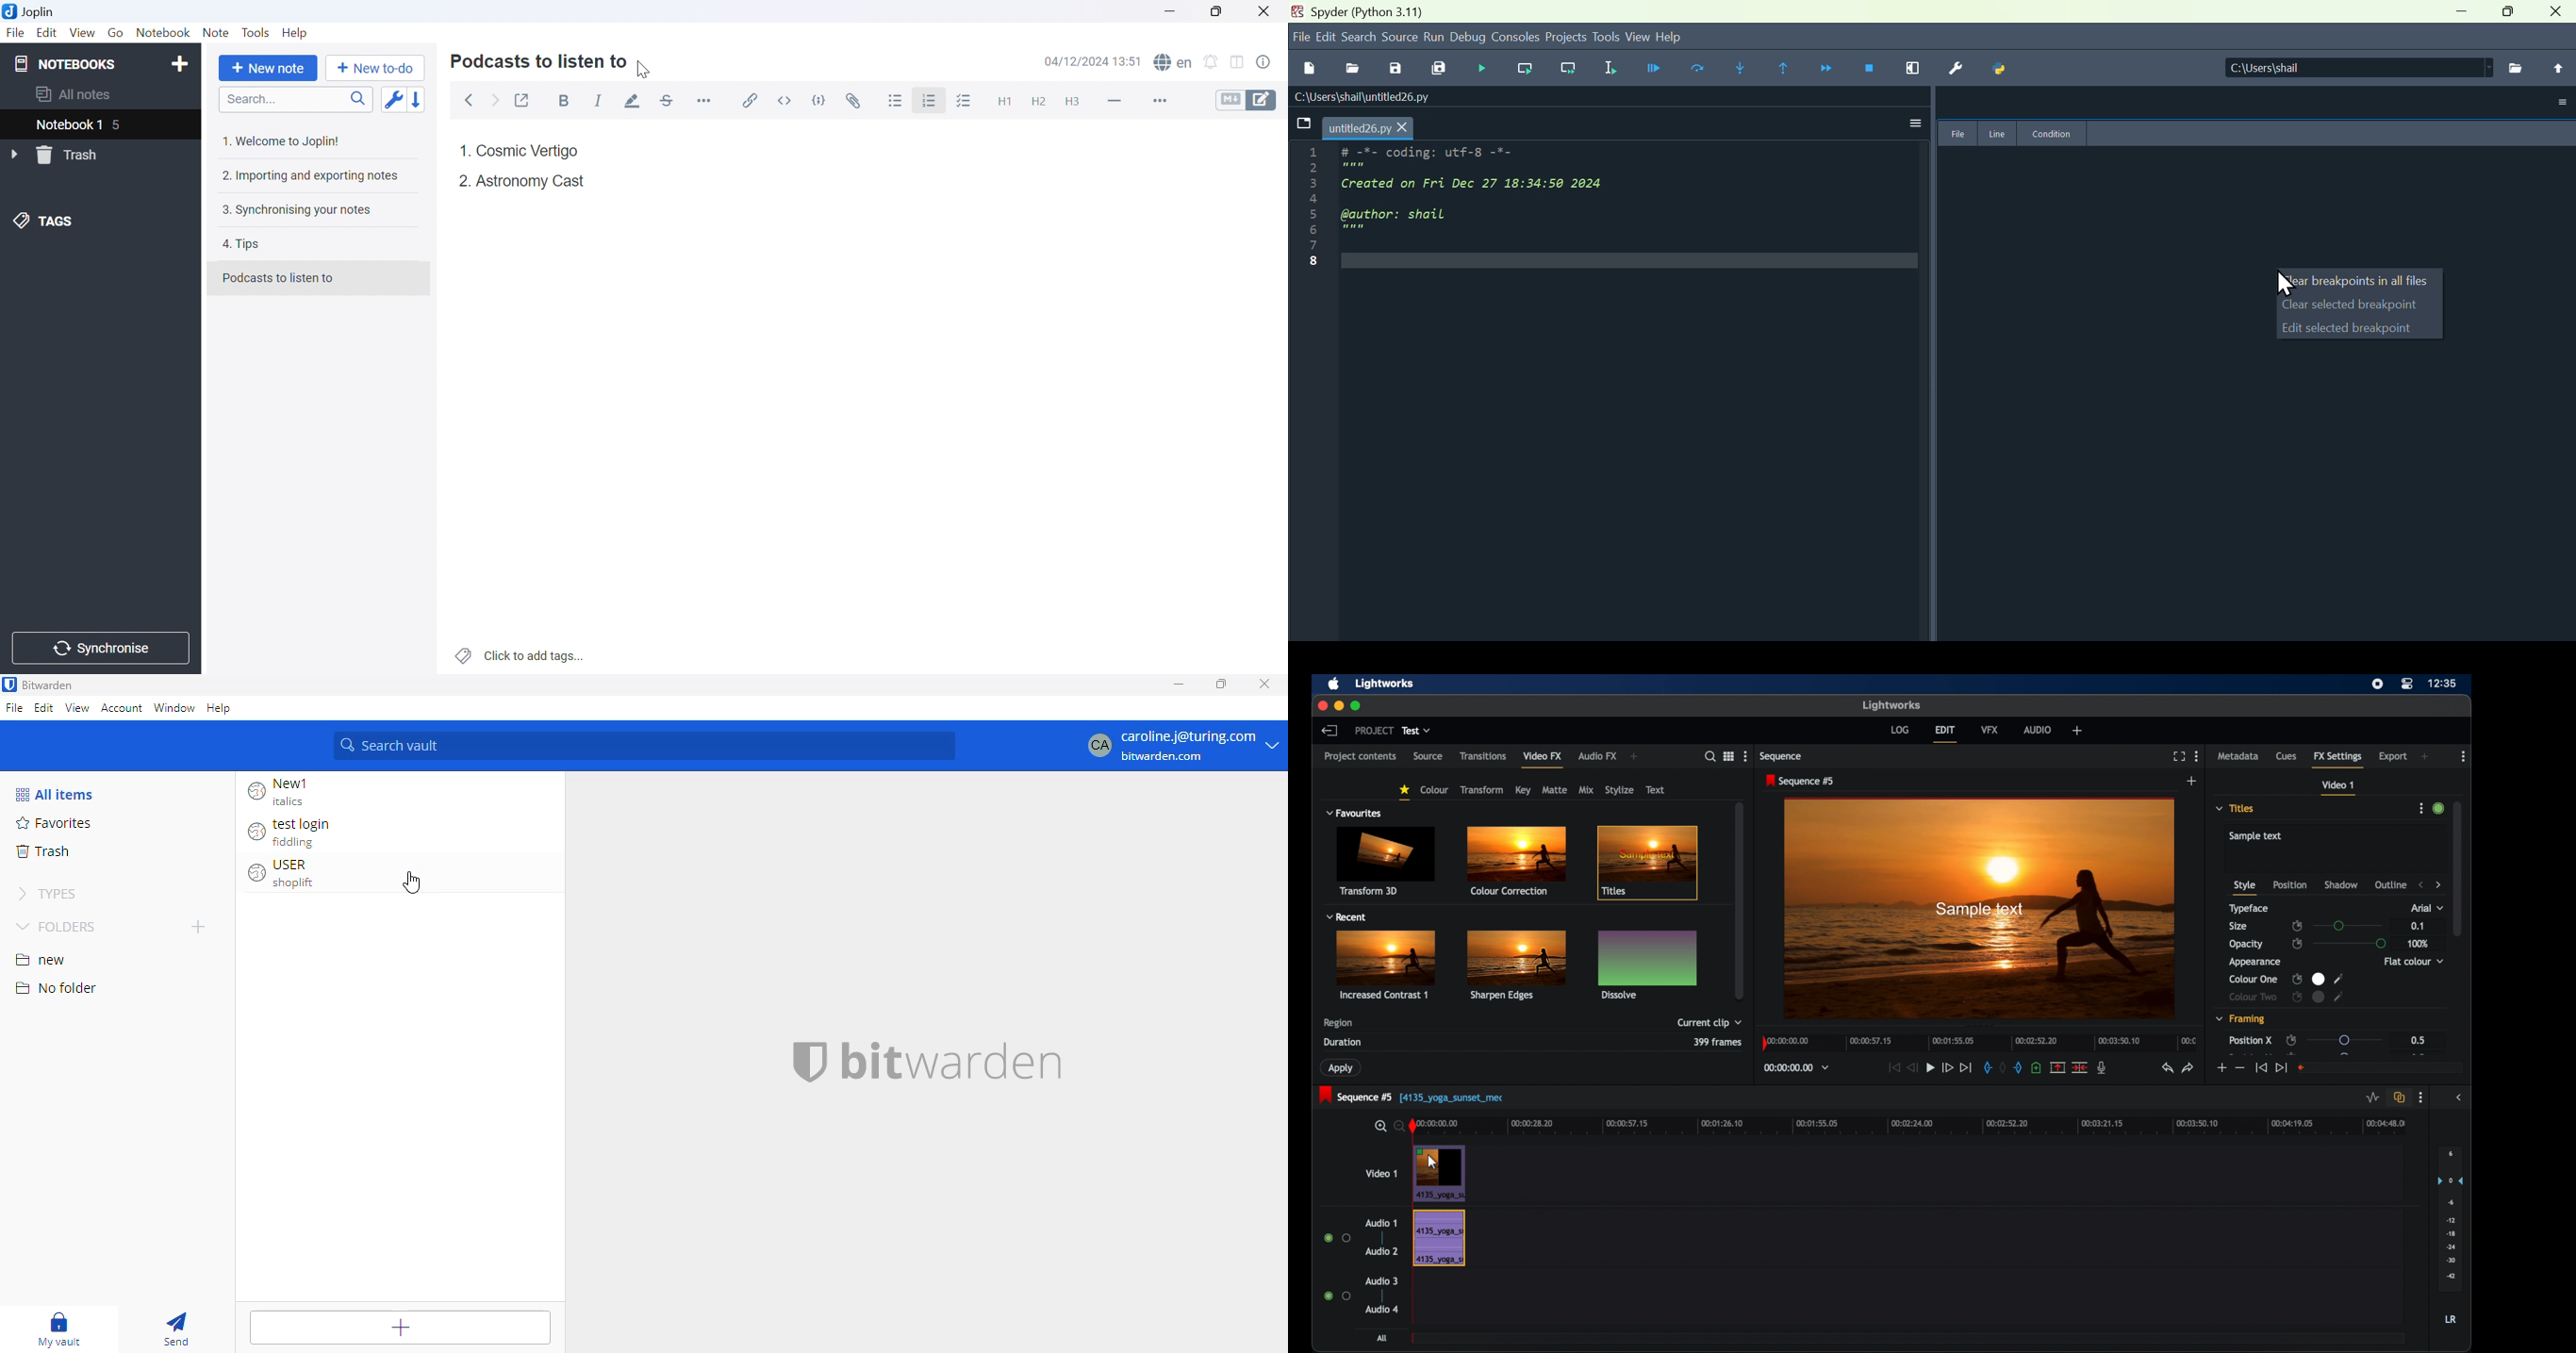 This screenshot has height=1372, width=2576. I want to click on spell checker, so click(1177, 63).